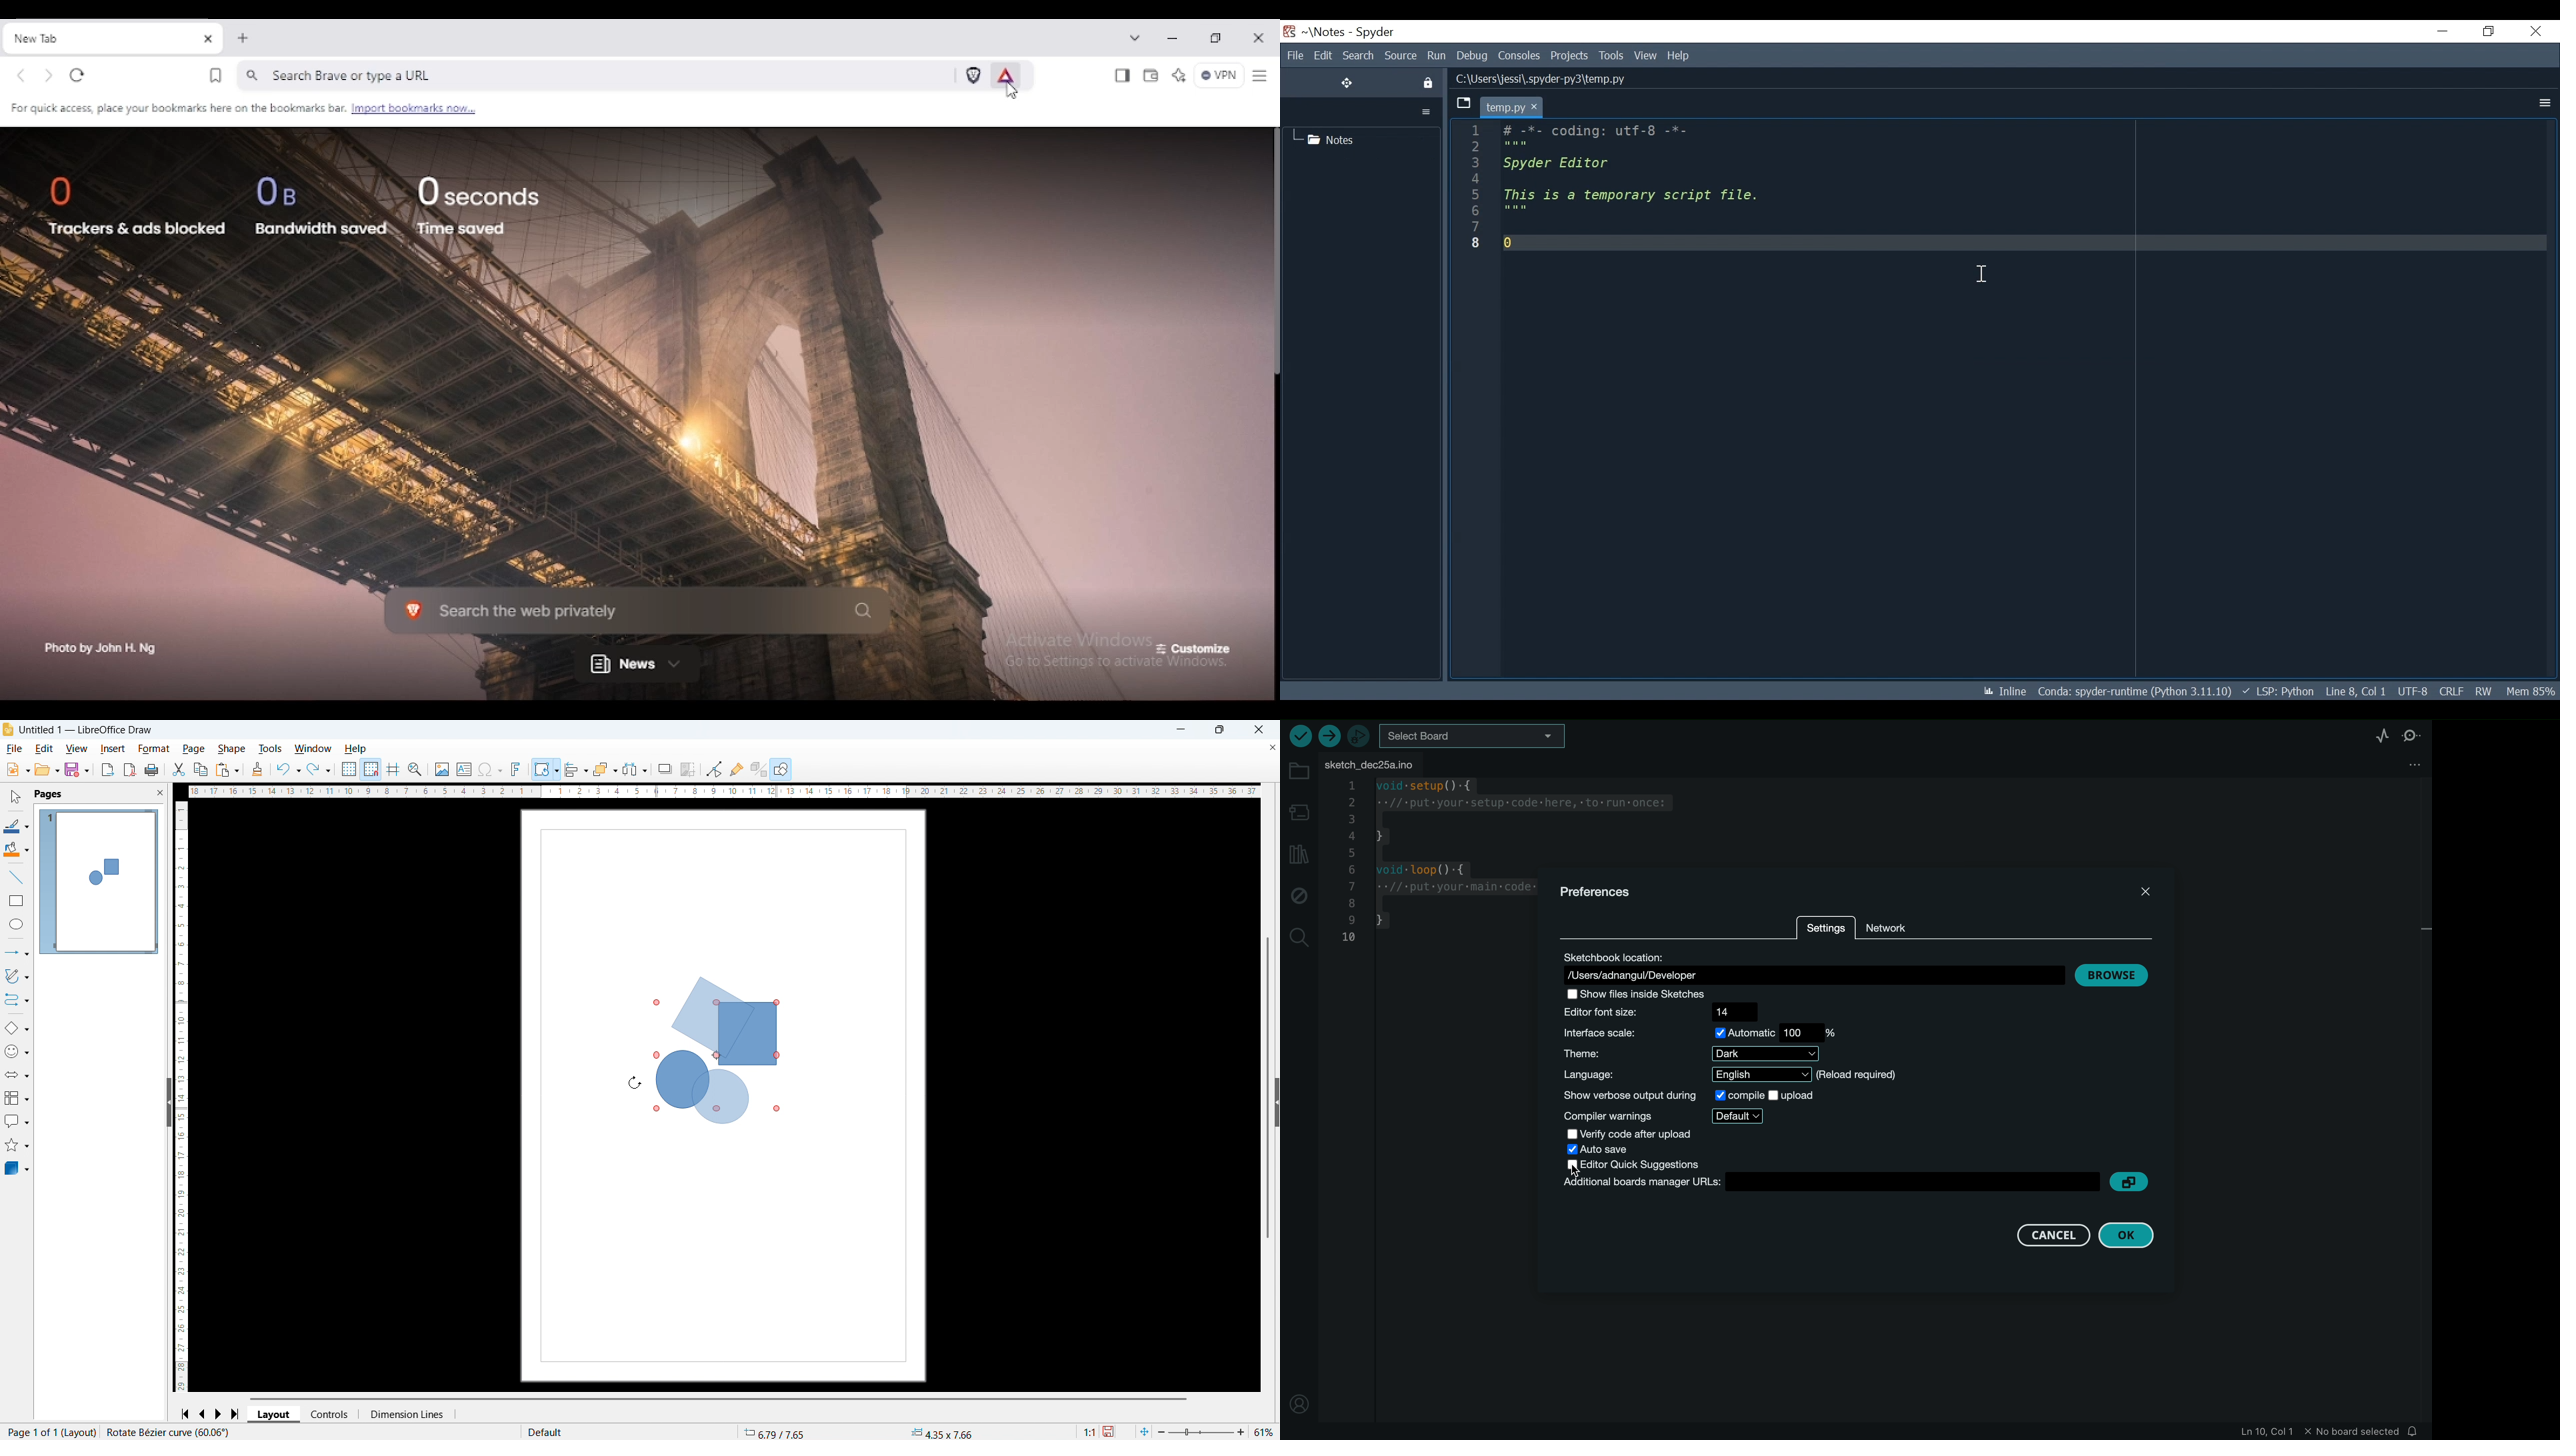  I want to click on Show glue Point functions , so click(737, 769).